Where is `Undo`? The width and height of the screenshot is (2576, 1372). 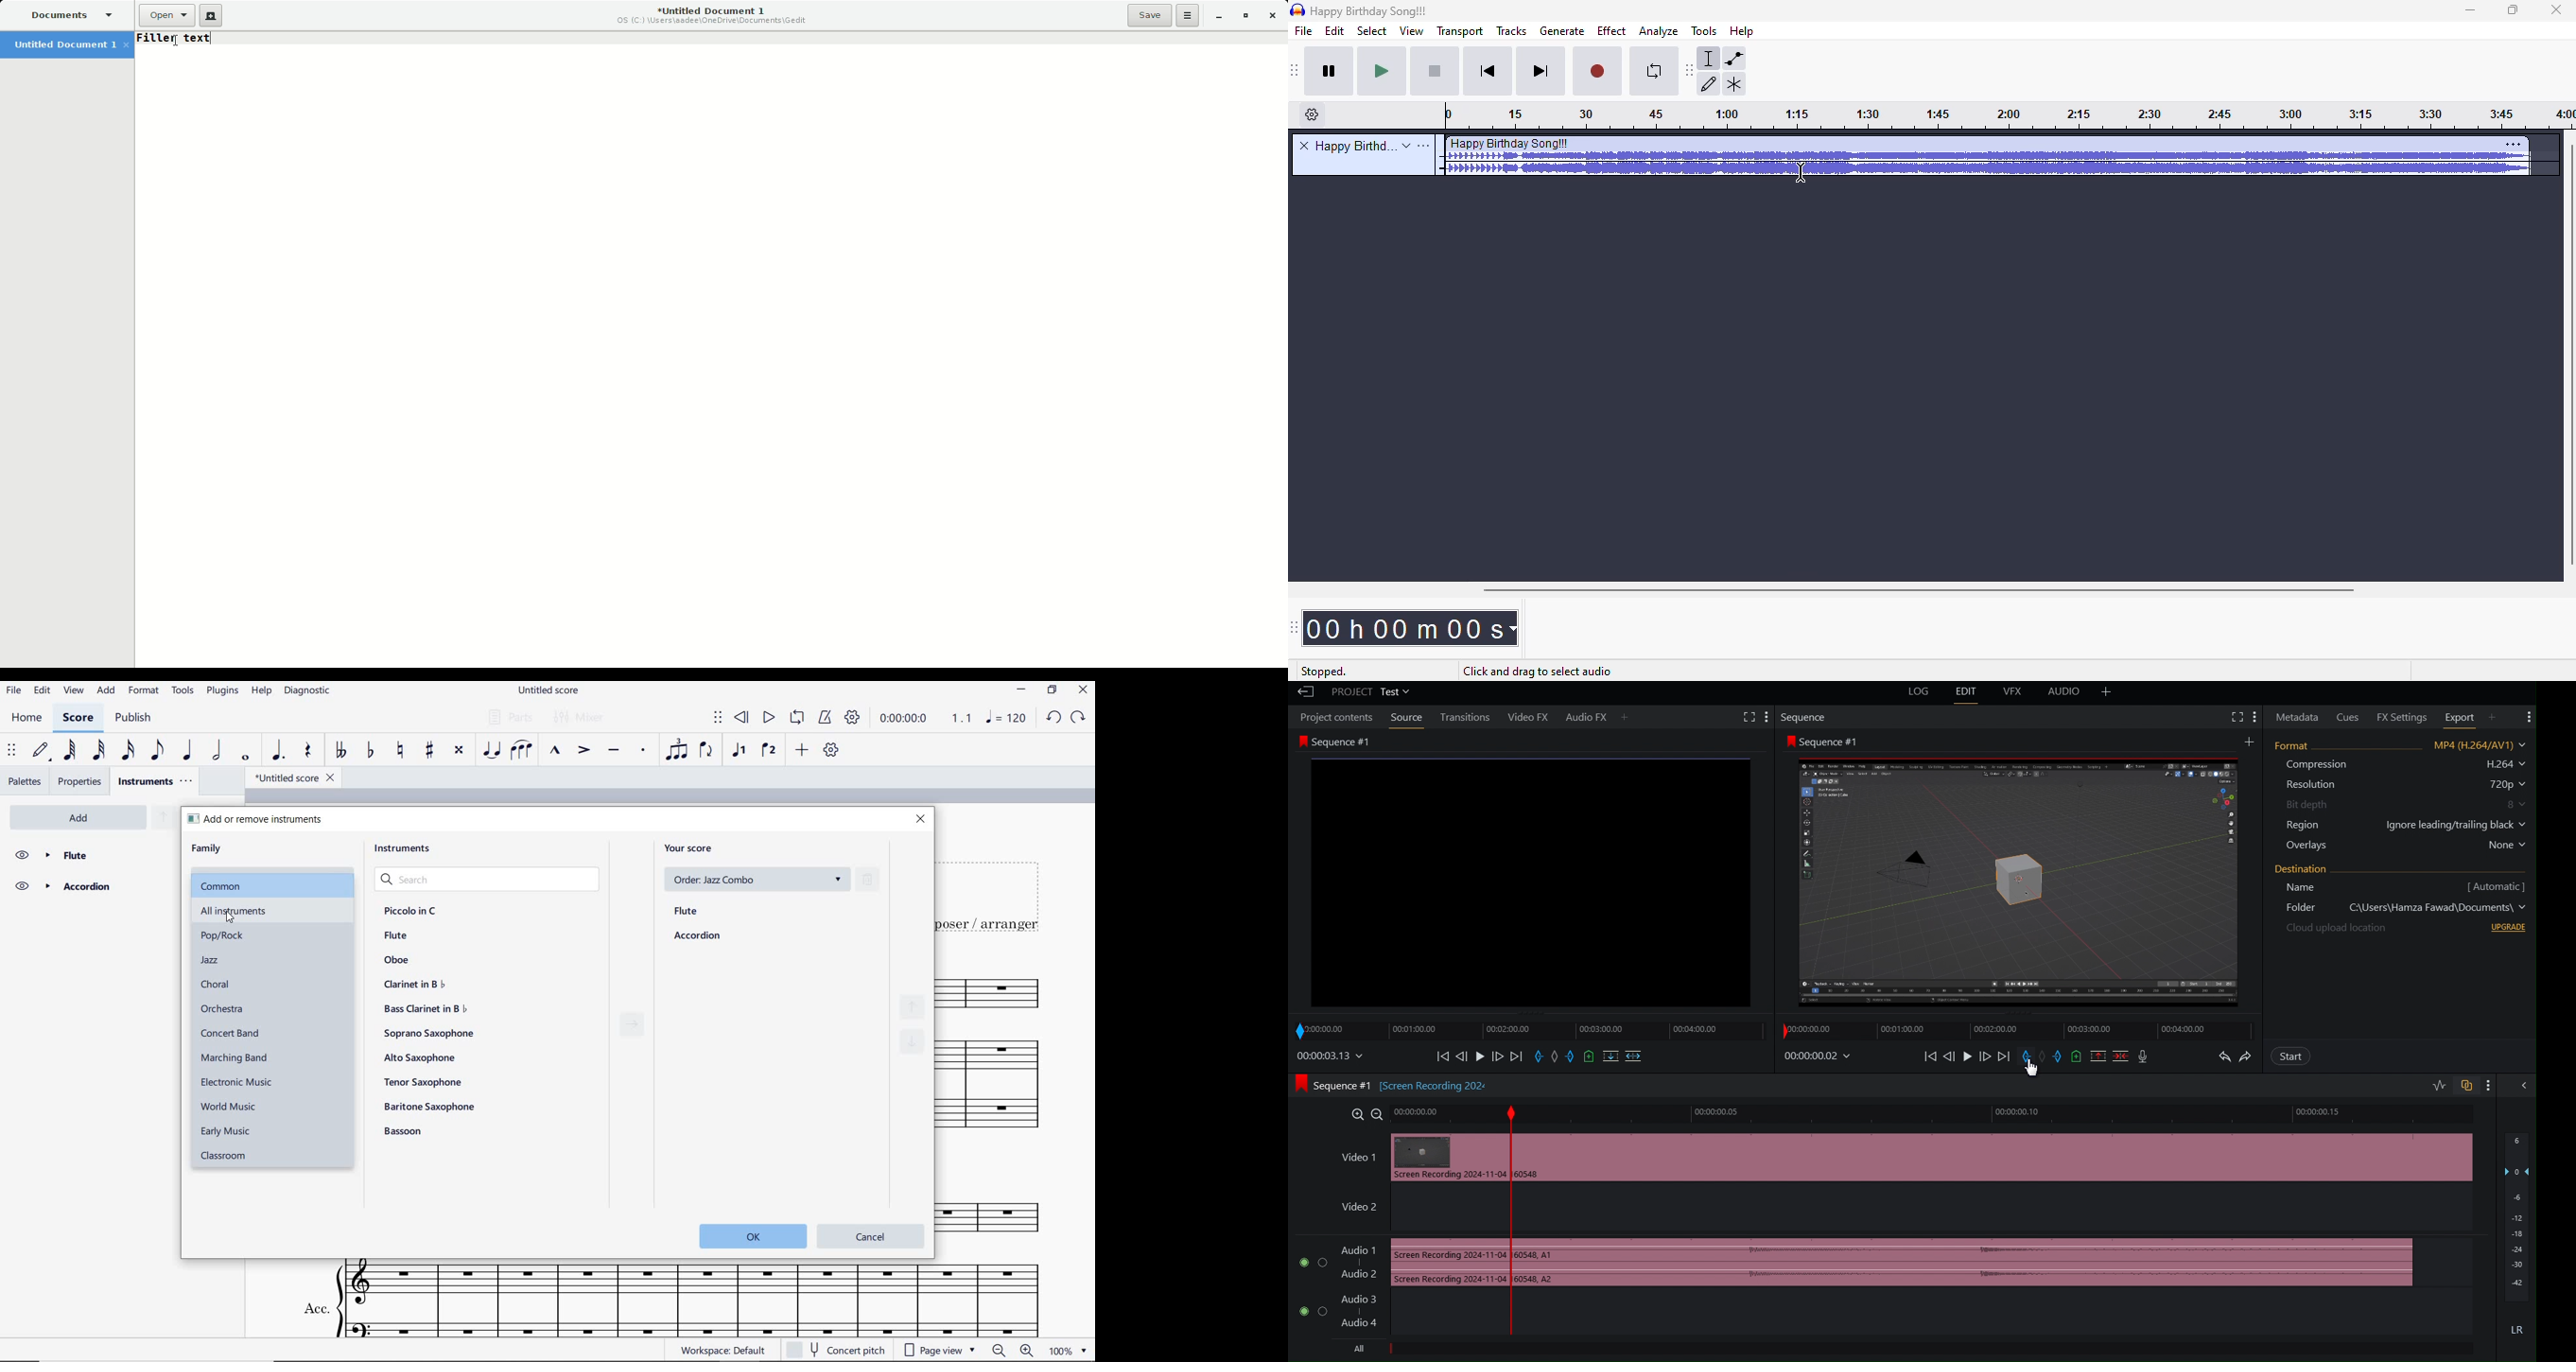
Undo is located at coordinates (2225, 1056).